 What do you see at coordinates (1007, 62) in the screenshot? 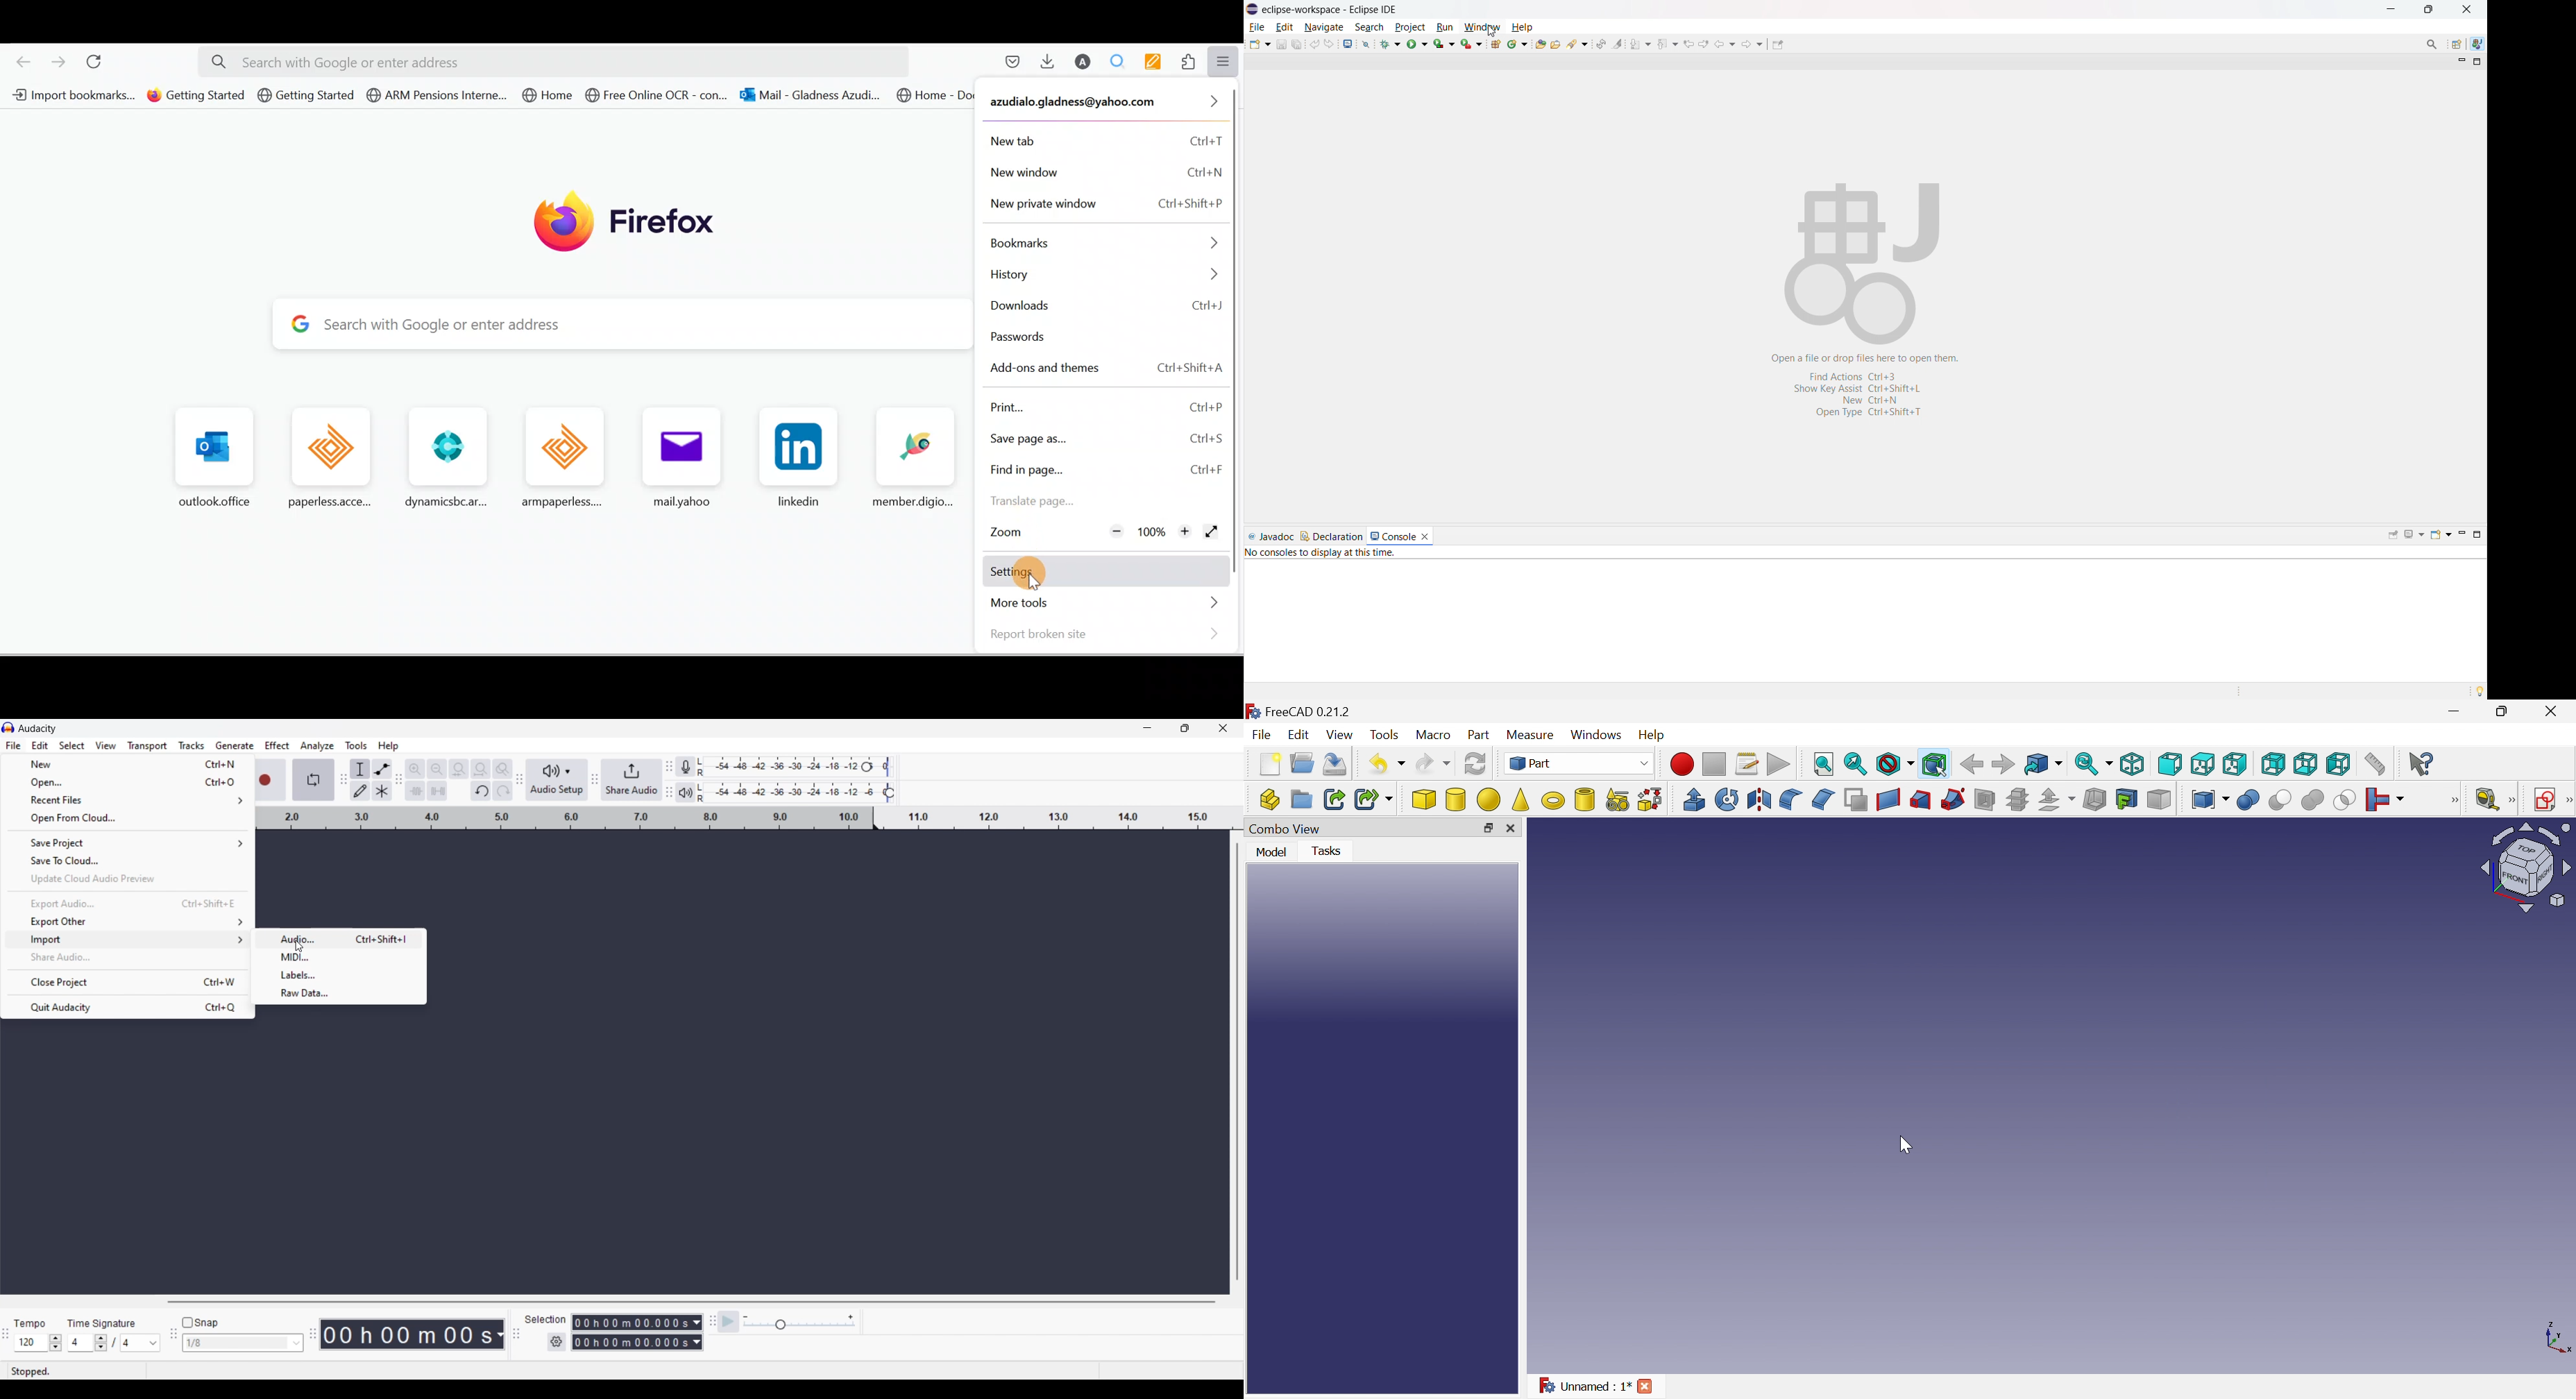
I see `Save to pocket` at bounding box center [1007, 62].